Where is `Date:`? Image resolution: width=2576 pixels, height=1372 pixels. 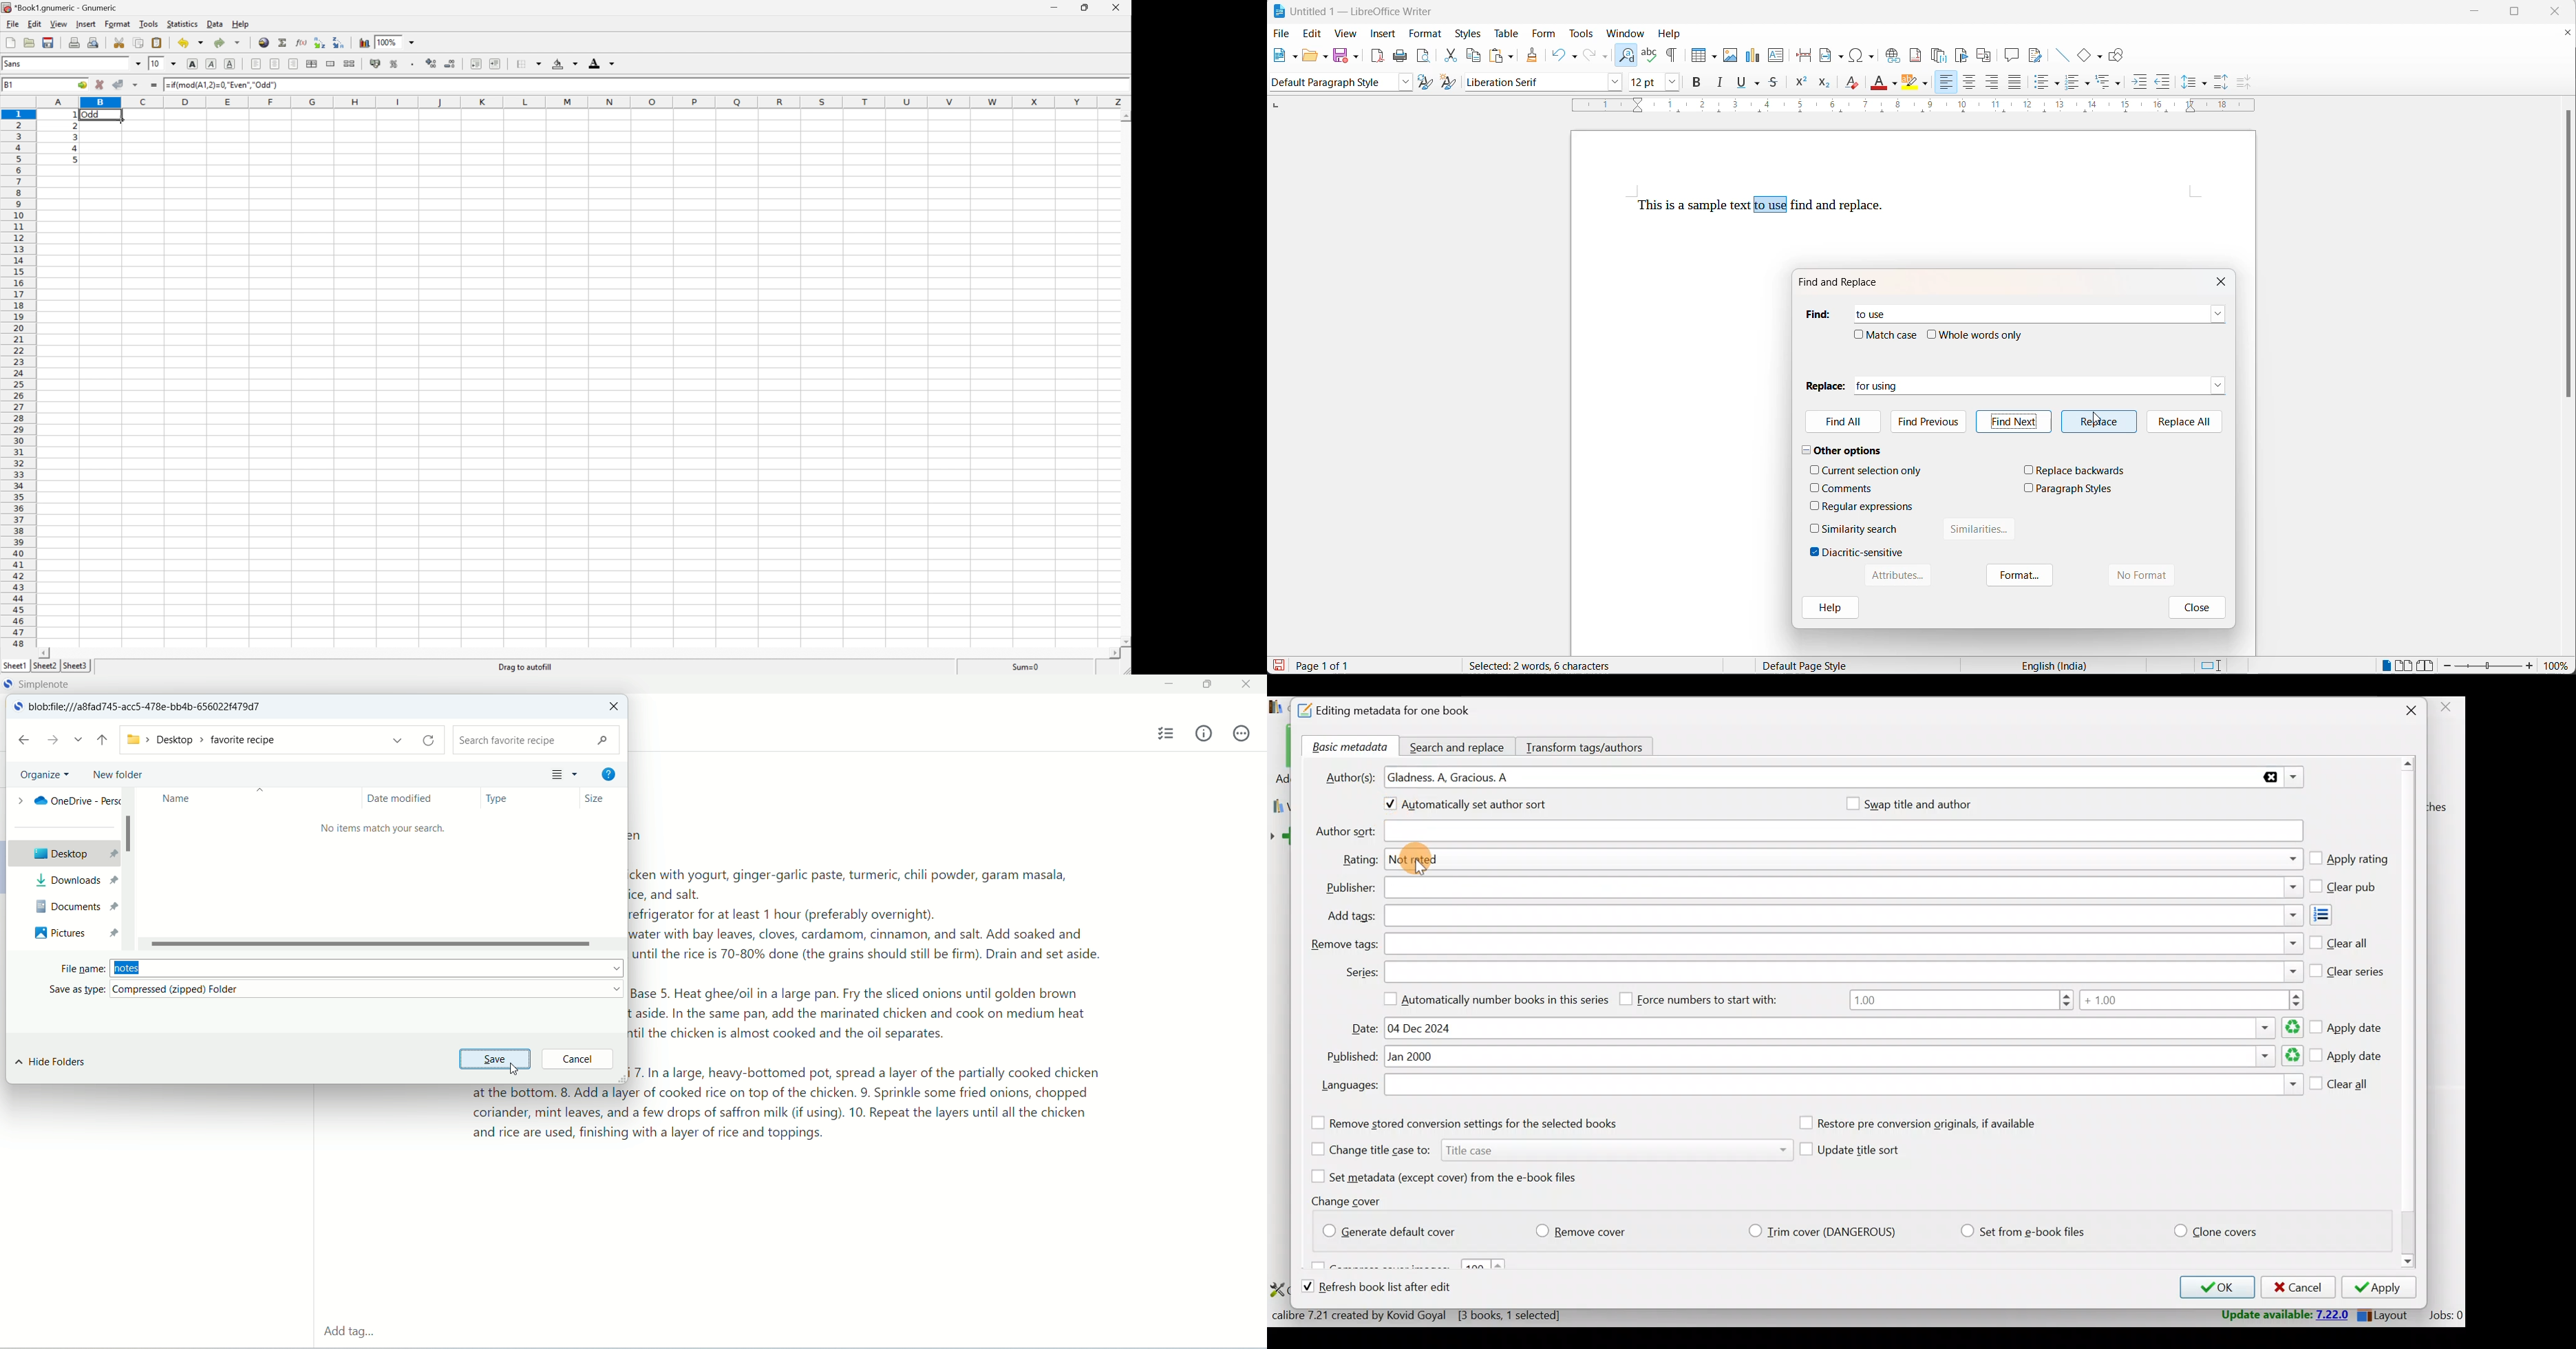
Date: is located at coordinates (1365, 1029).